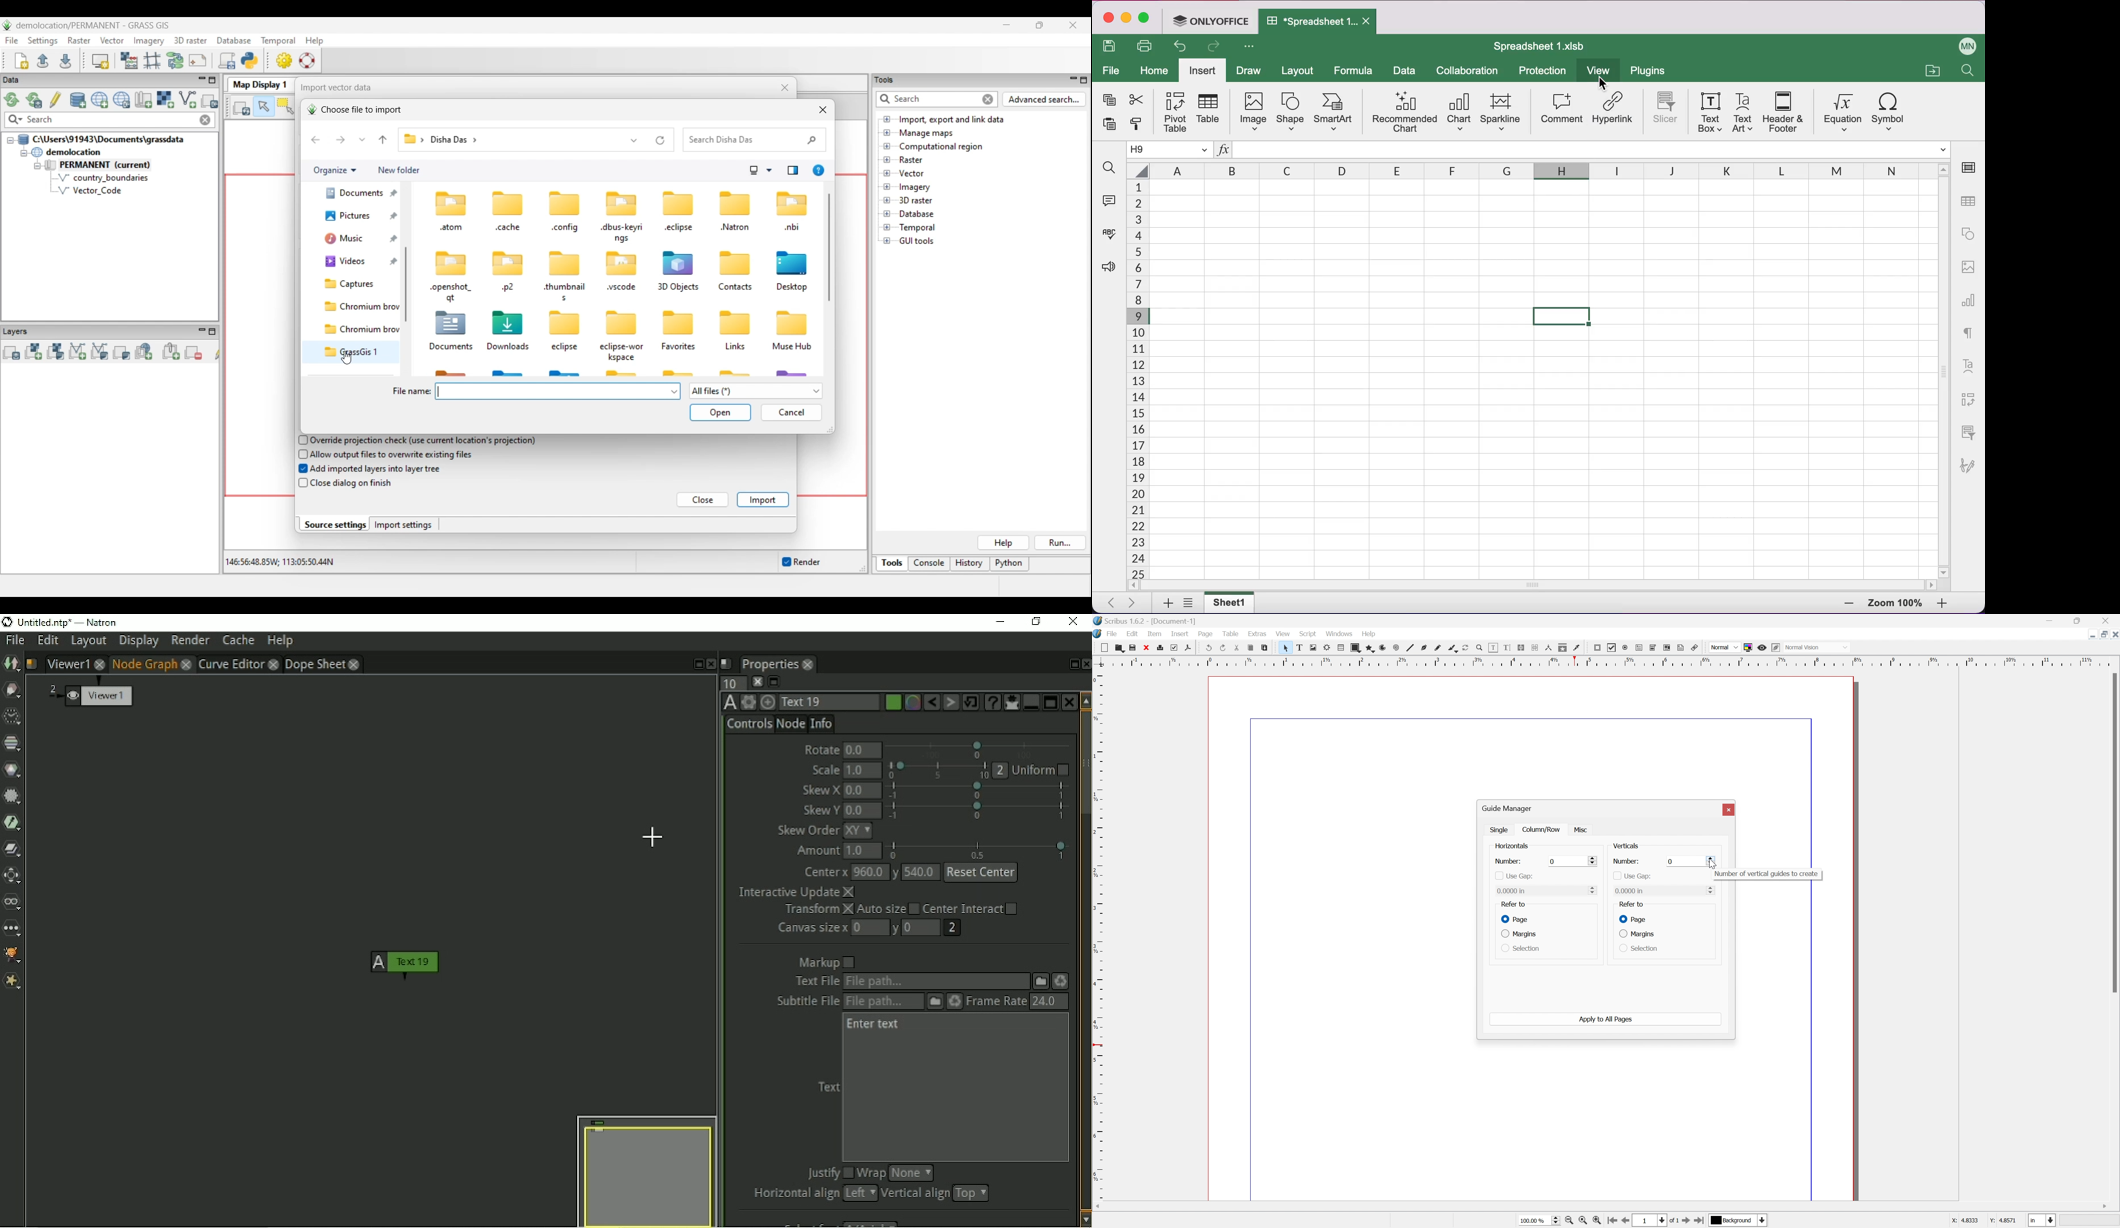 The height and width of the screenshot is (1232, 2128). I want to click on horizontals, so click(1513, 847).